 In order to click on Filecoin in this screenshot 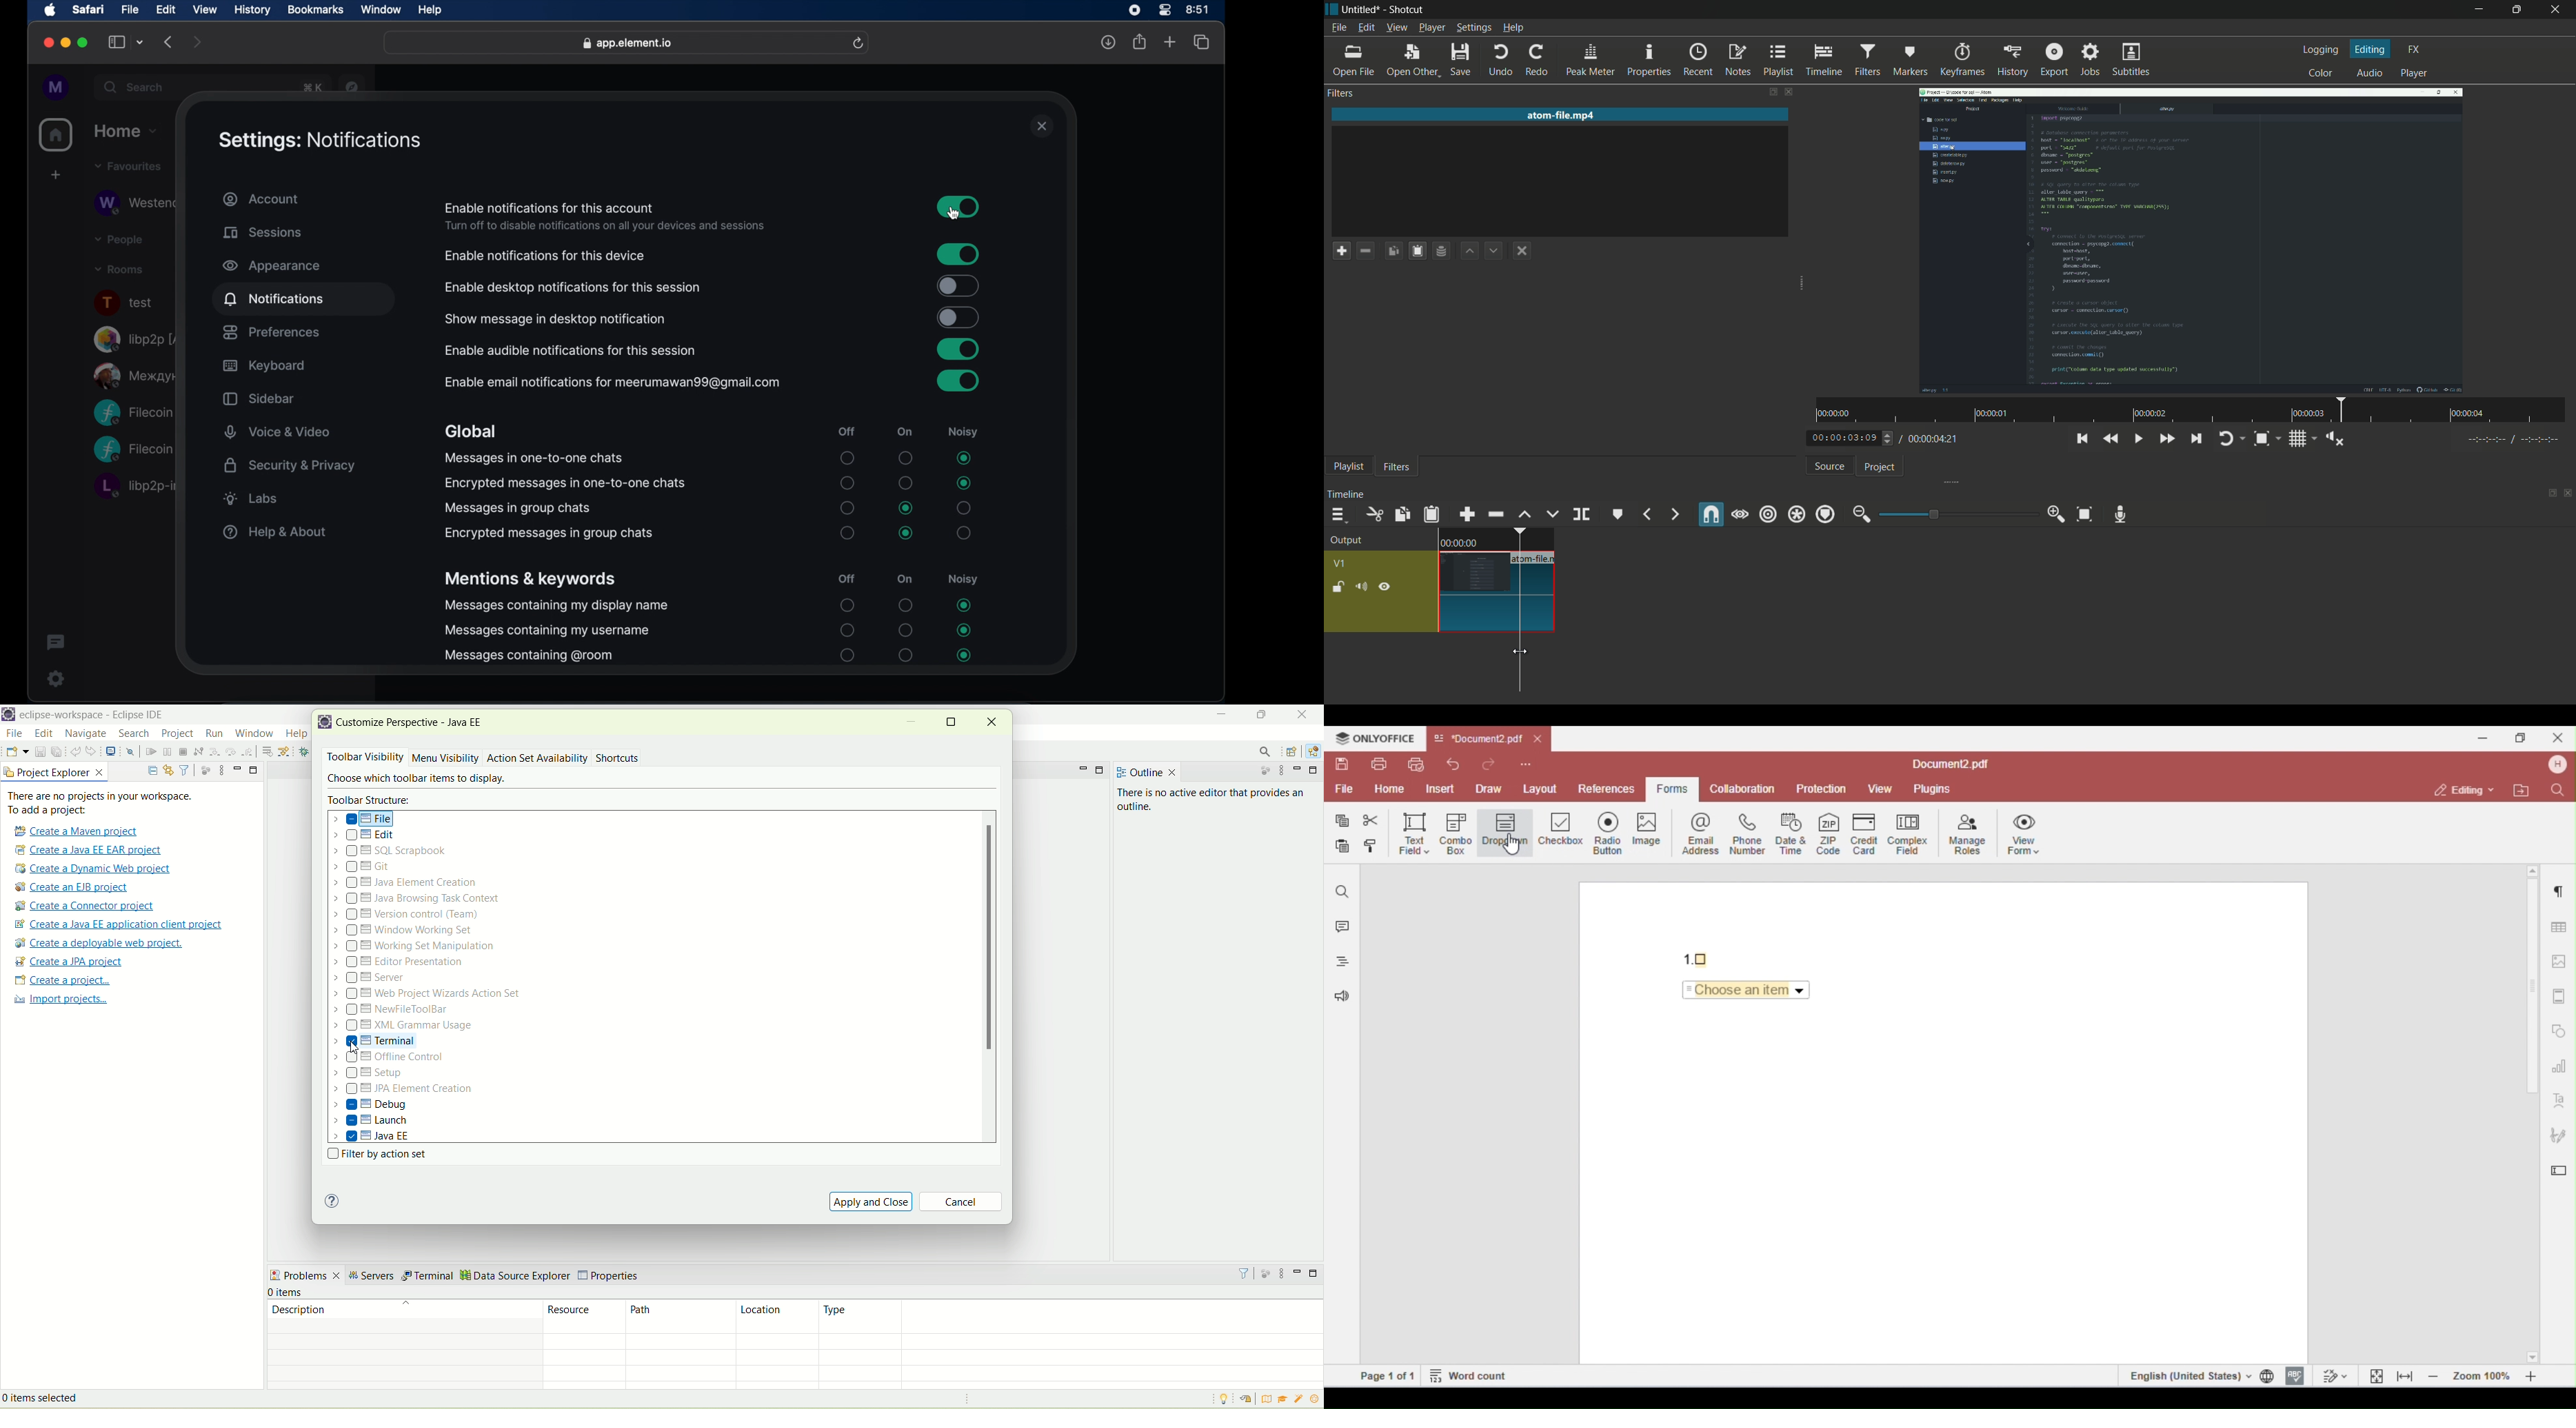, I will do `click(133, 413)`.